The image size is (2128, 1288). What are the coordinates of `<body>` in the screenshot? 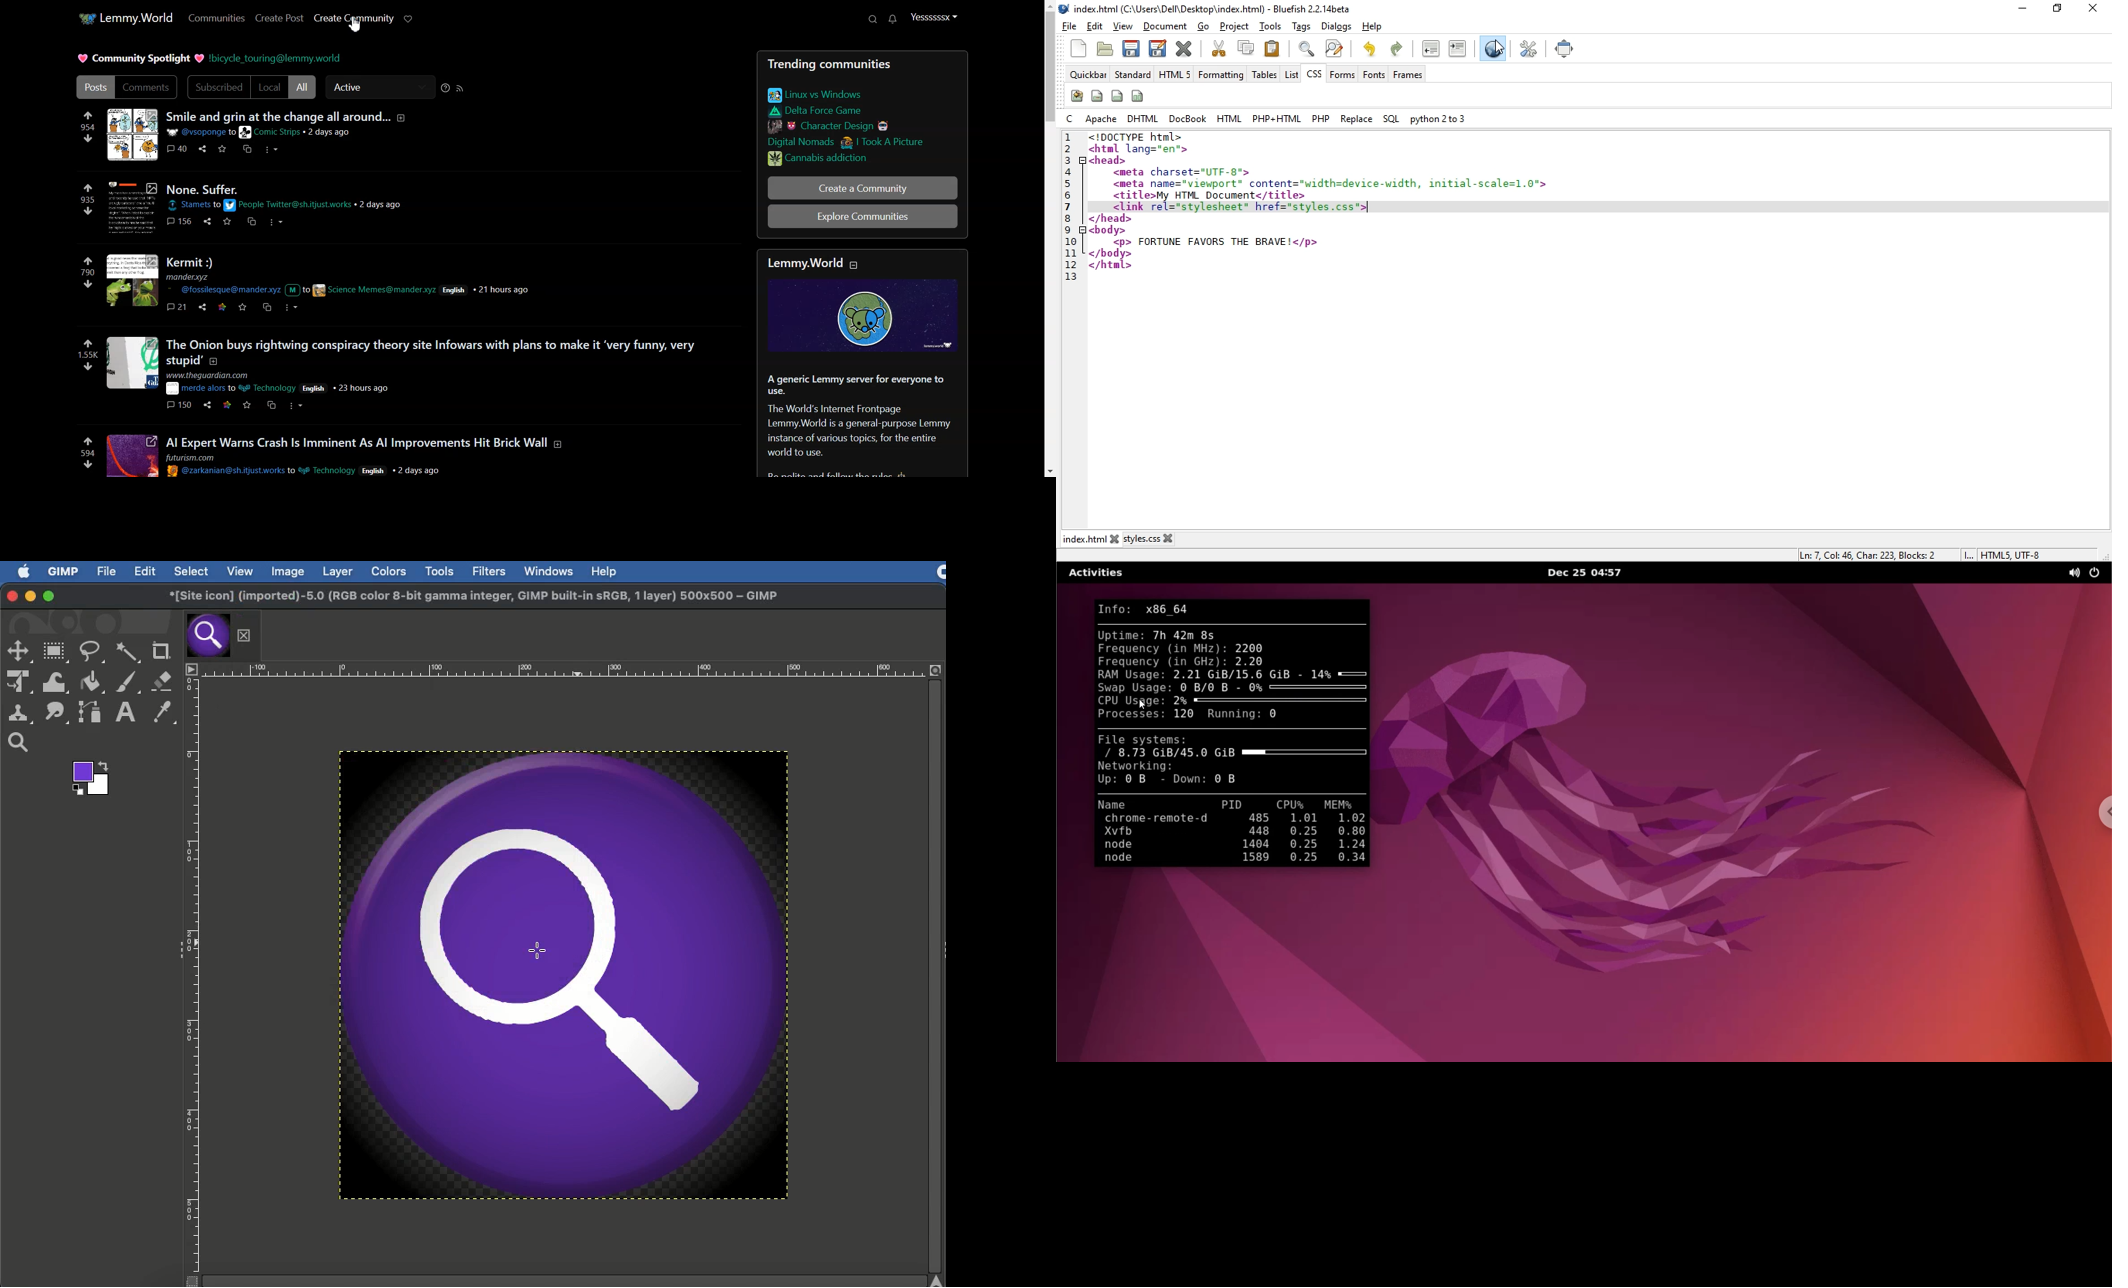 It's located at (1107, 230).